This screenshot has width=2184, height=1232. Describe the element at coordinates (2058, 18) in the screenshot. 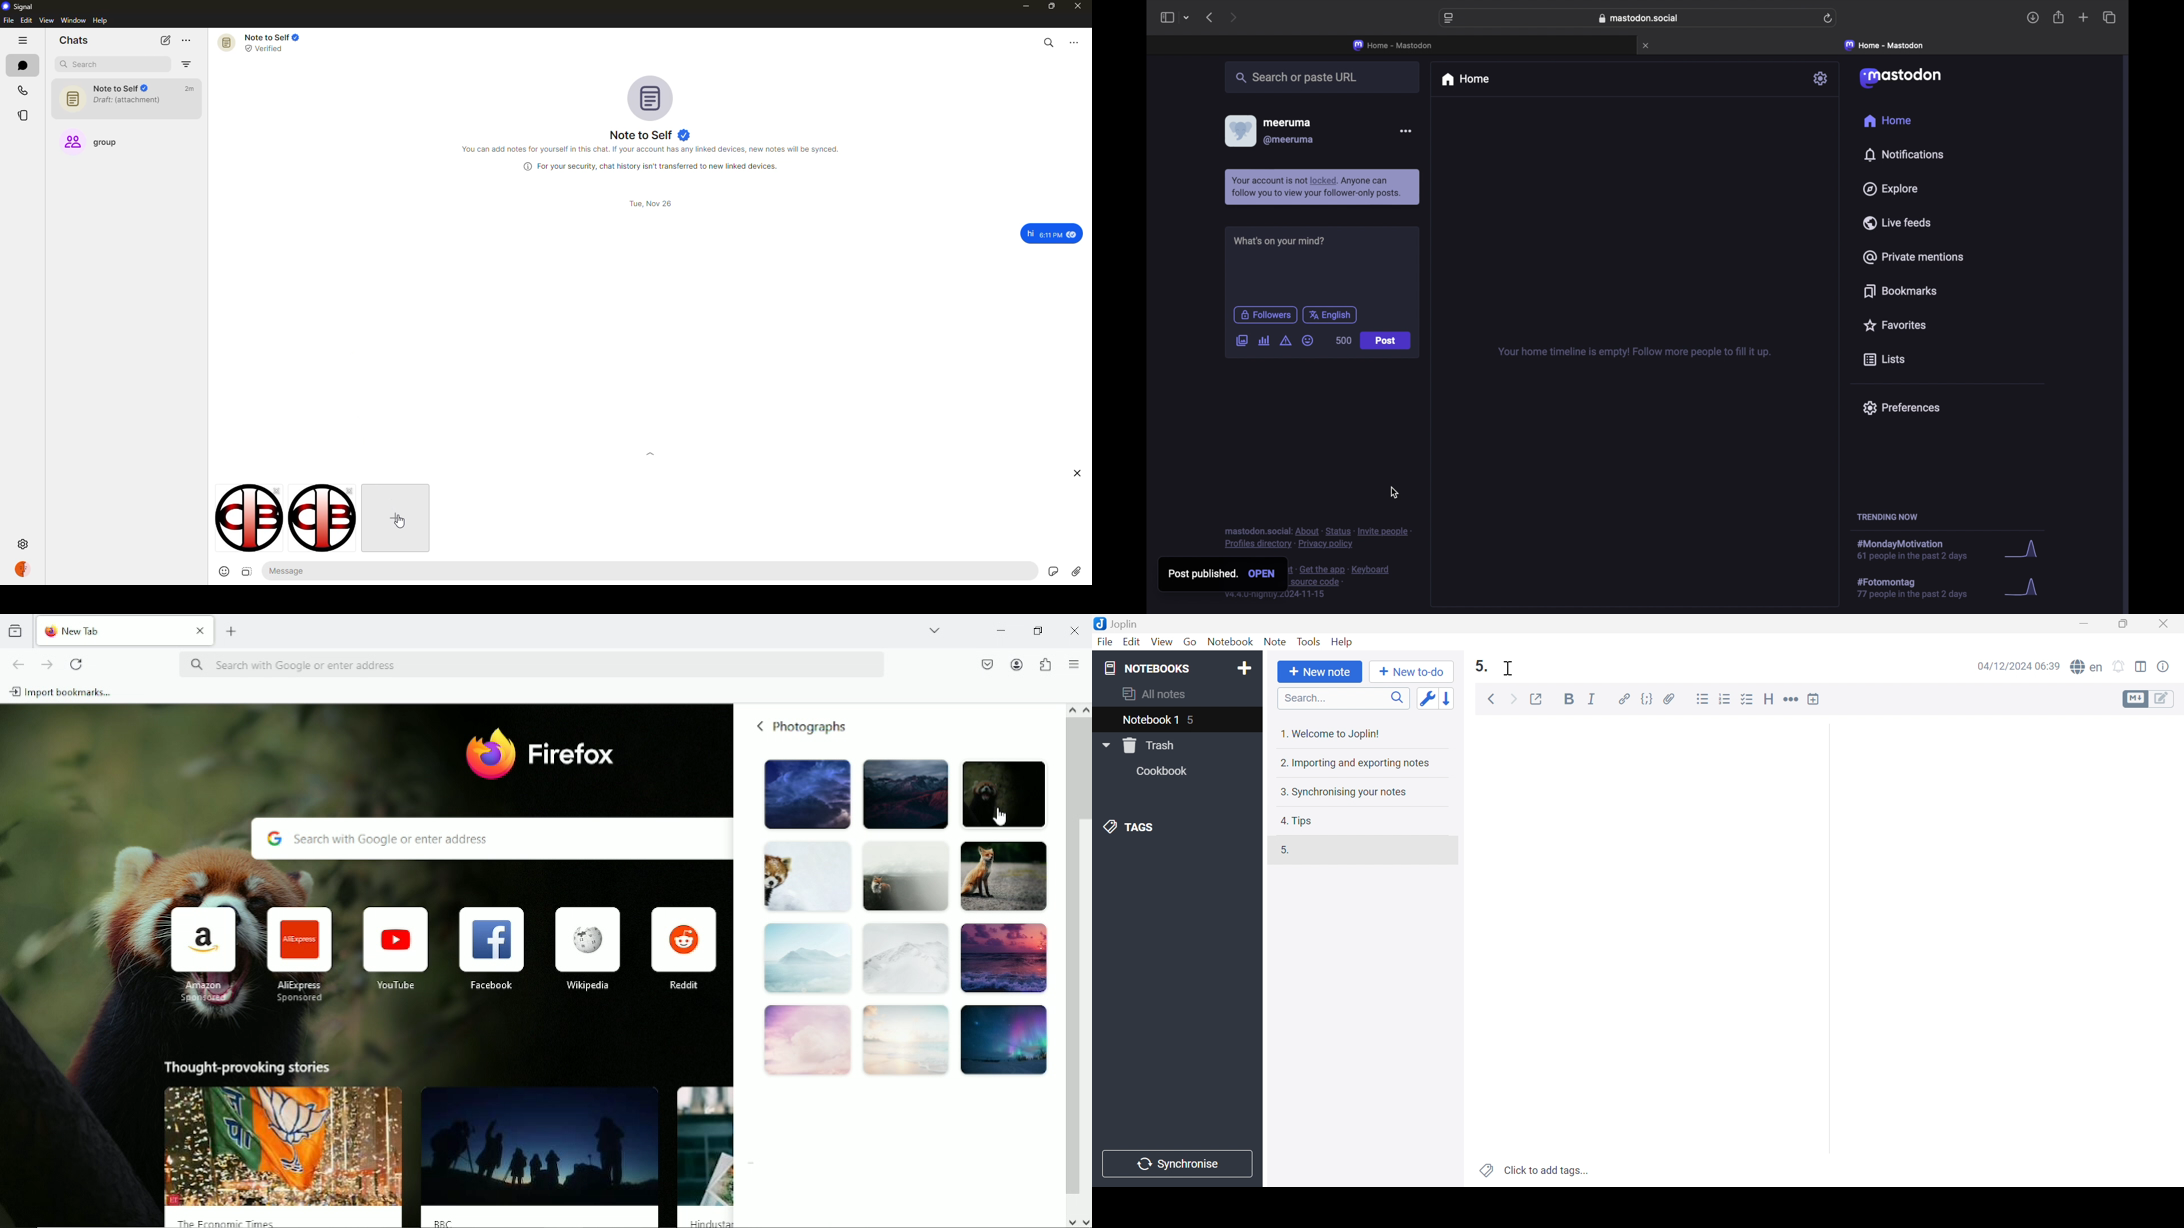

I see `share` at that location.